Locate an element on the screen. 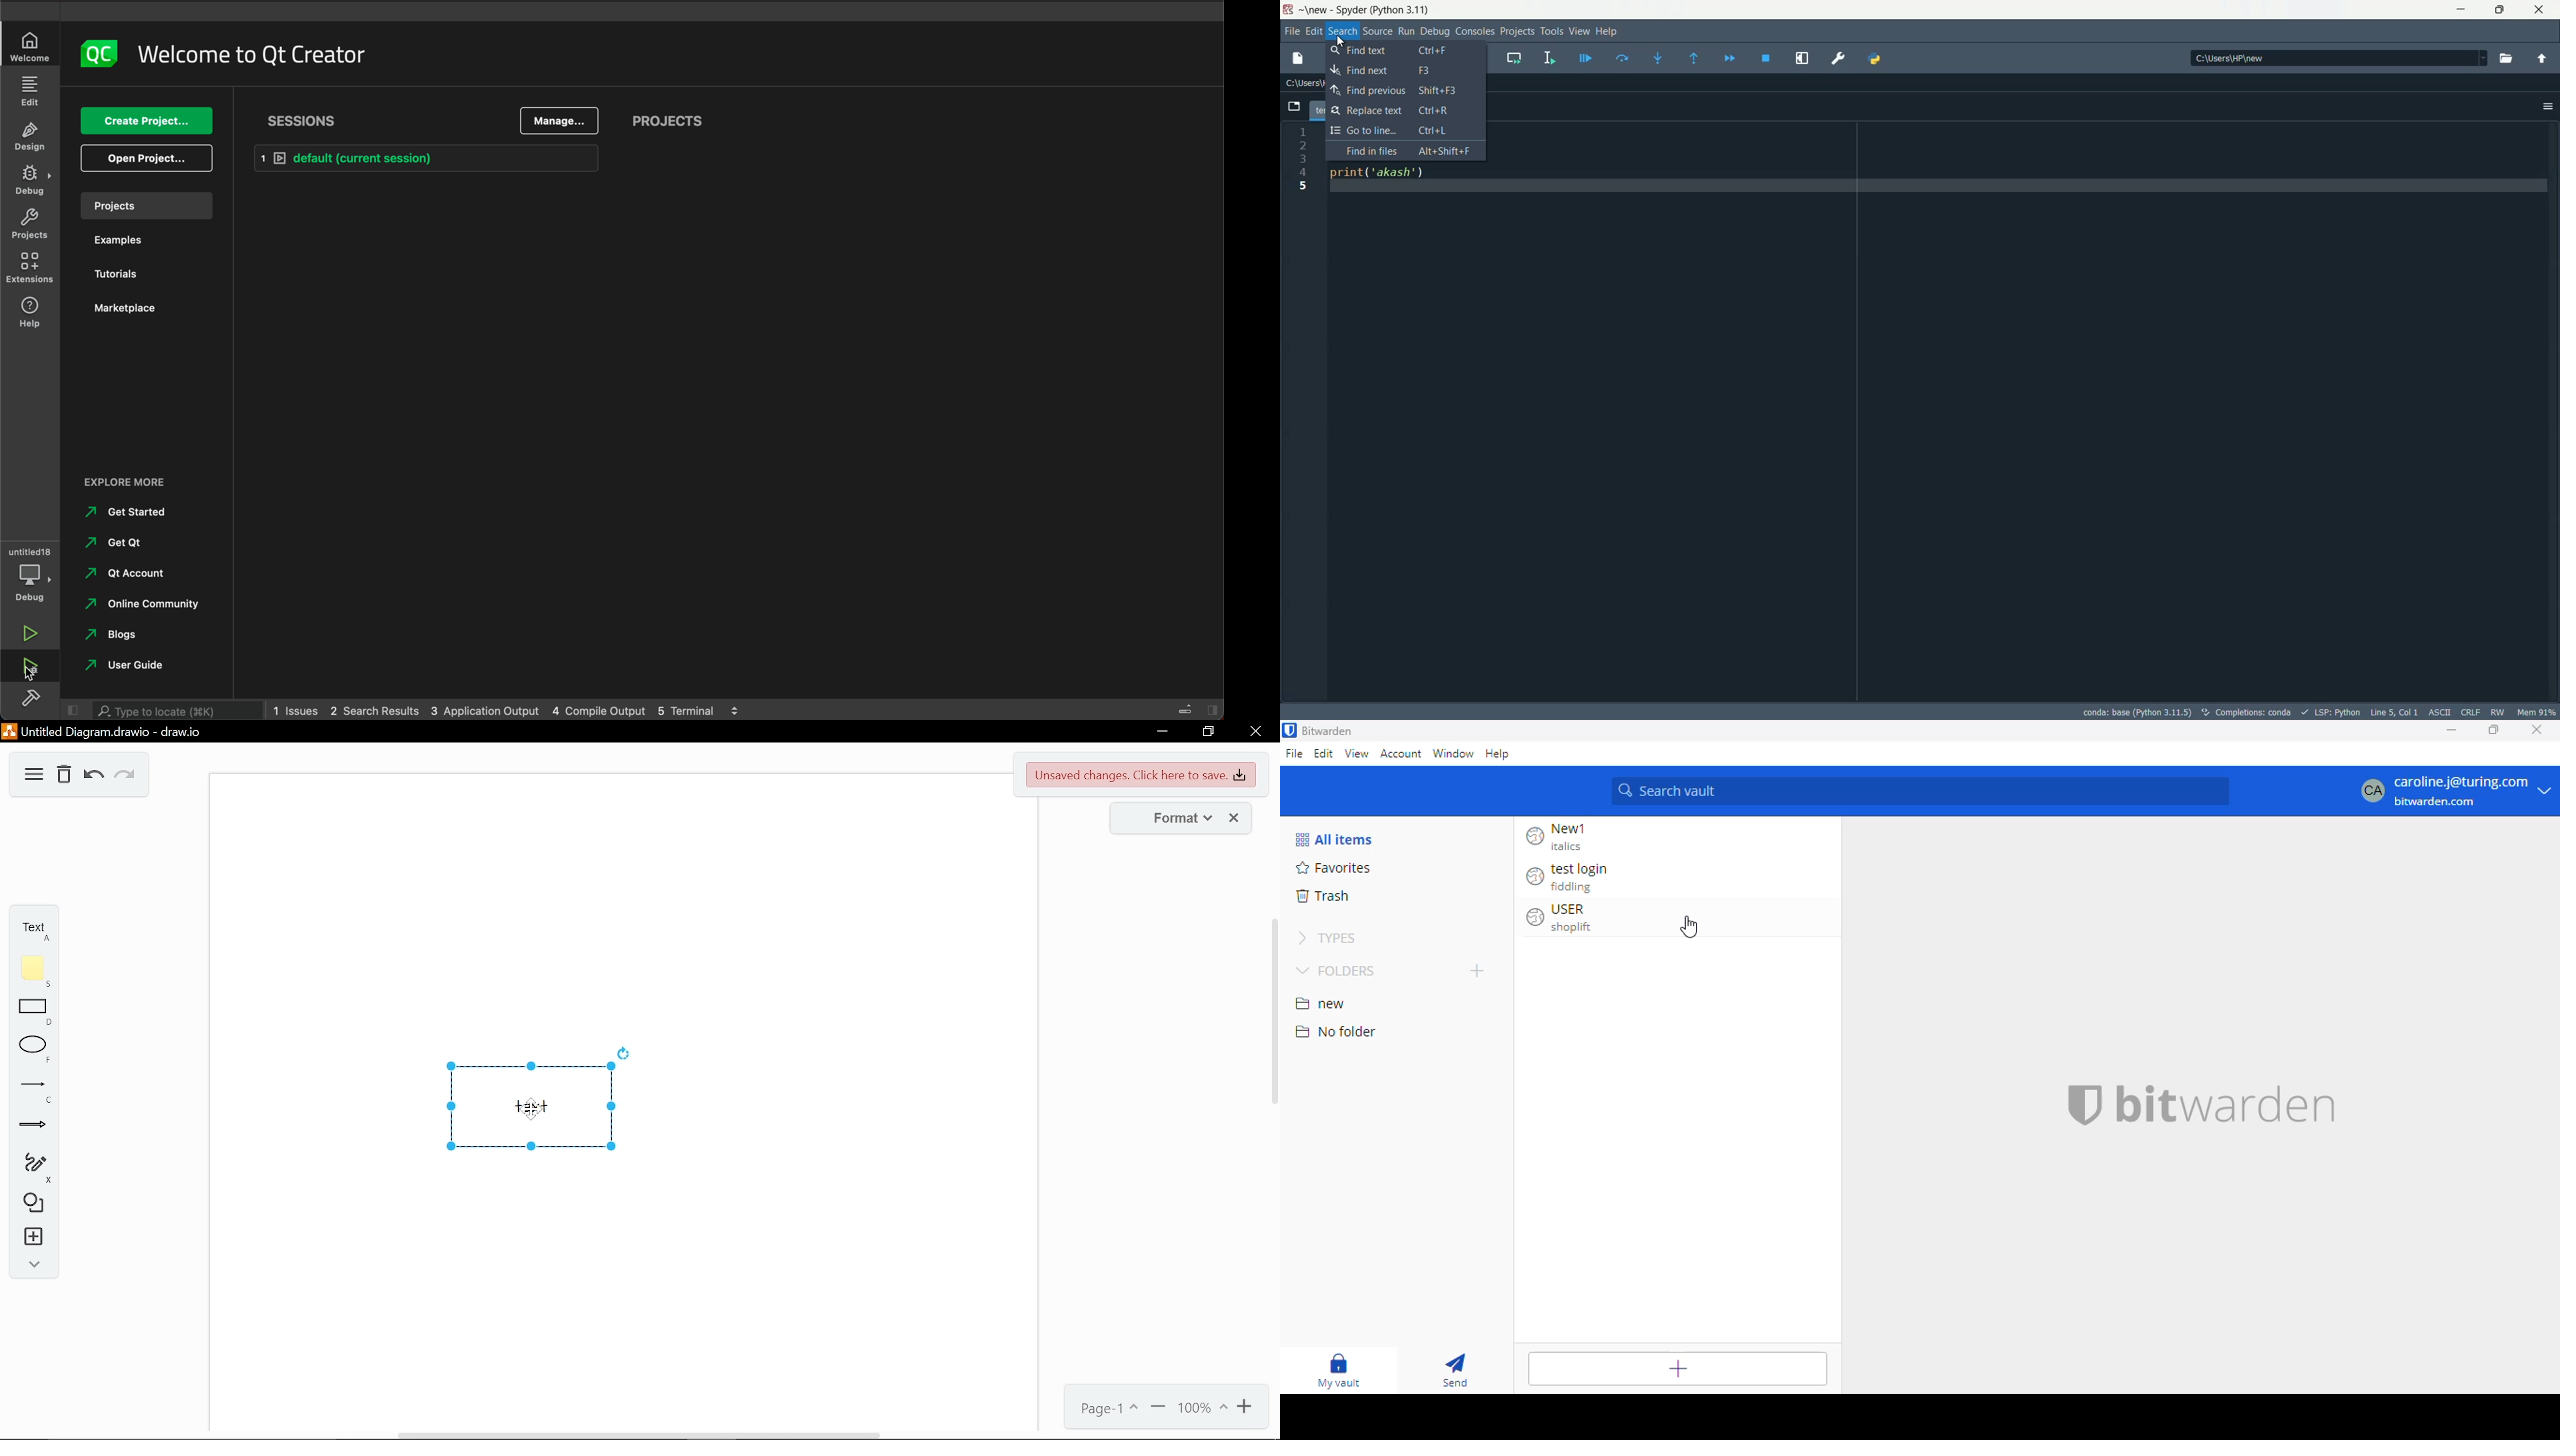 Image resolution: width=2576 pixels, height=1456 pixels. CRLF is located at coordinates (2471, 712).